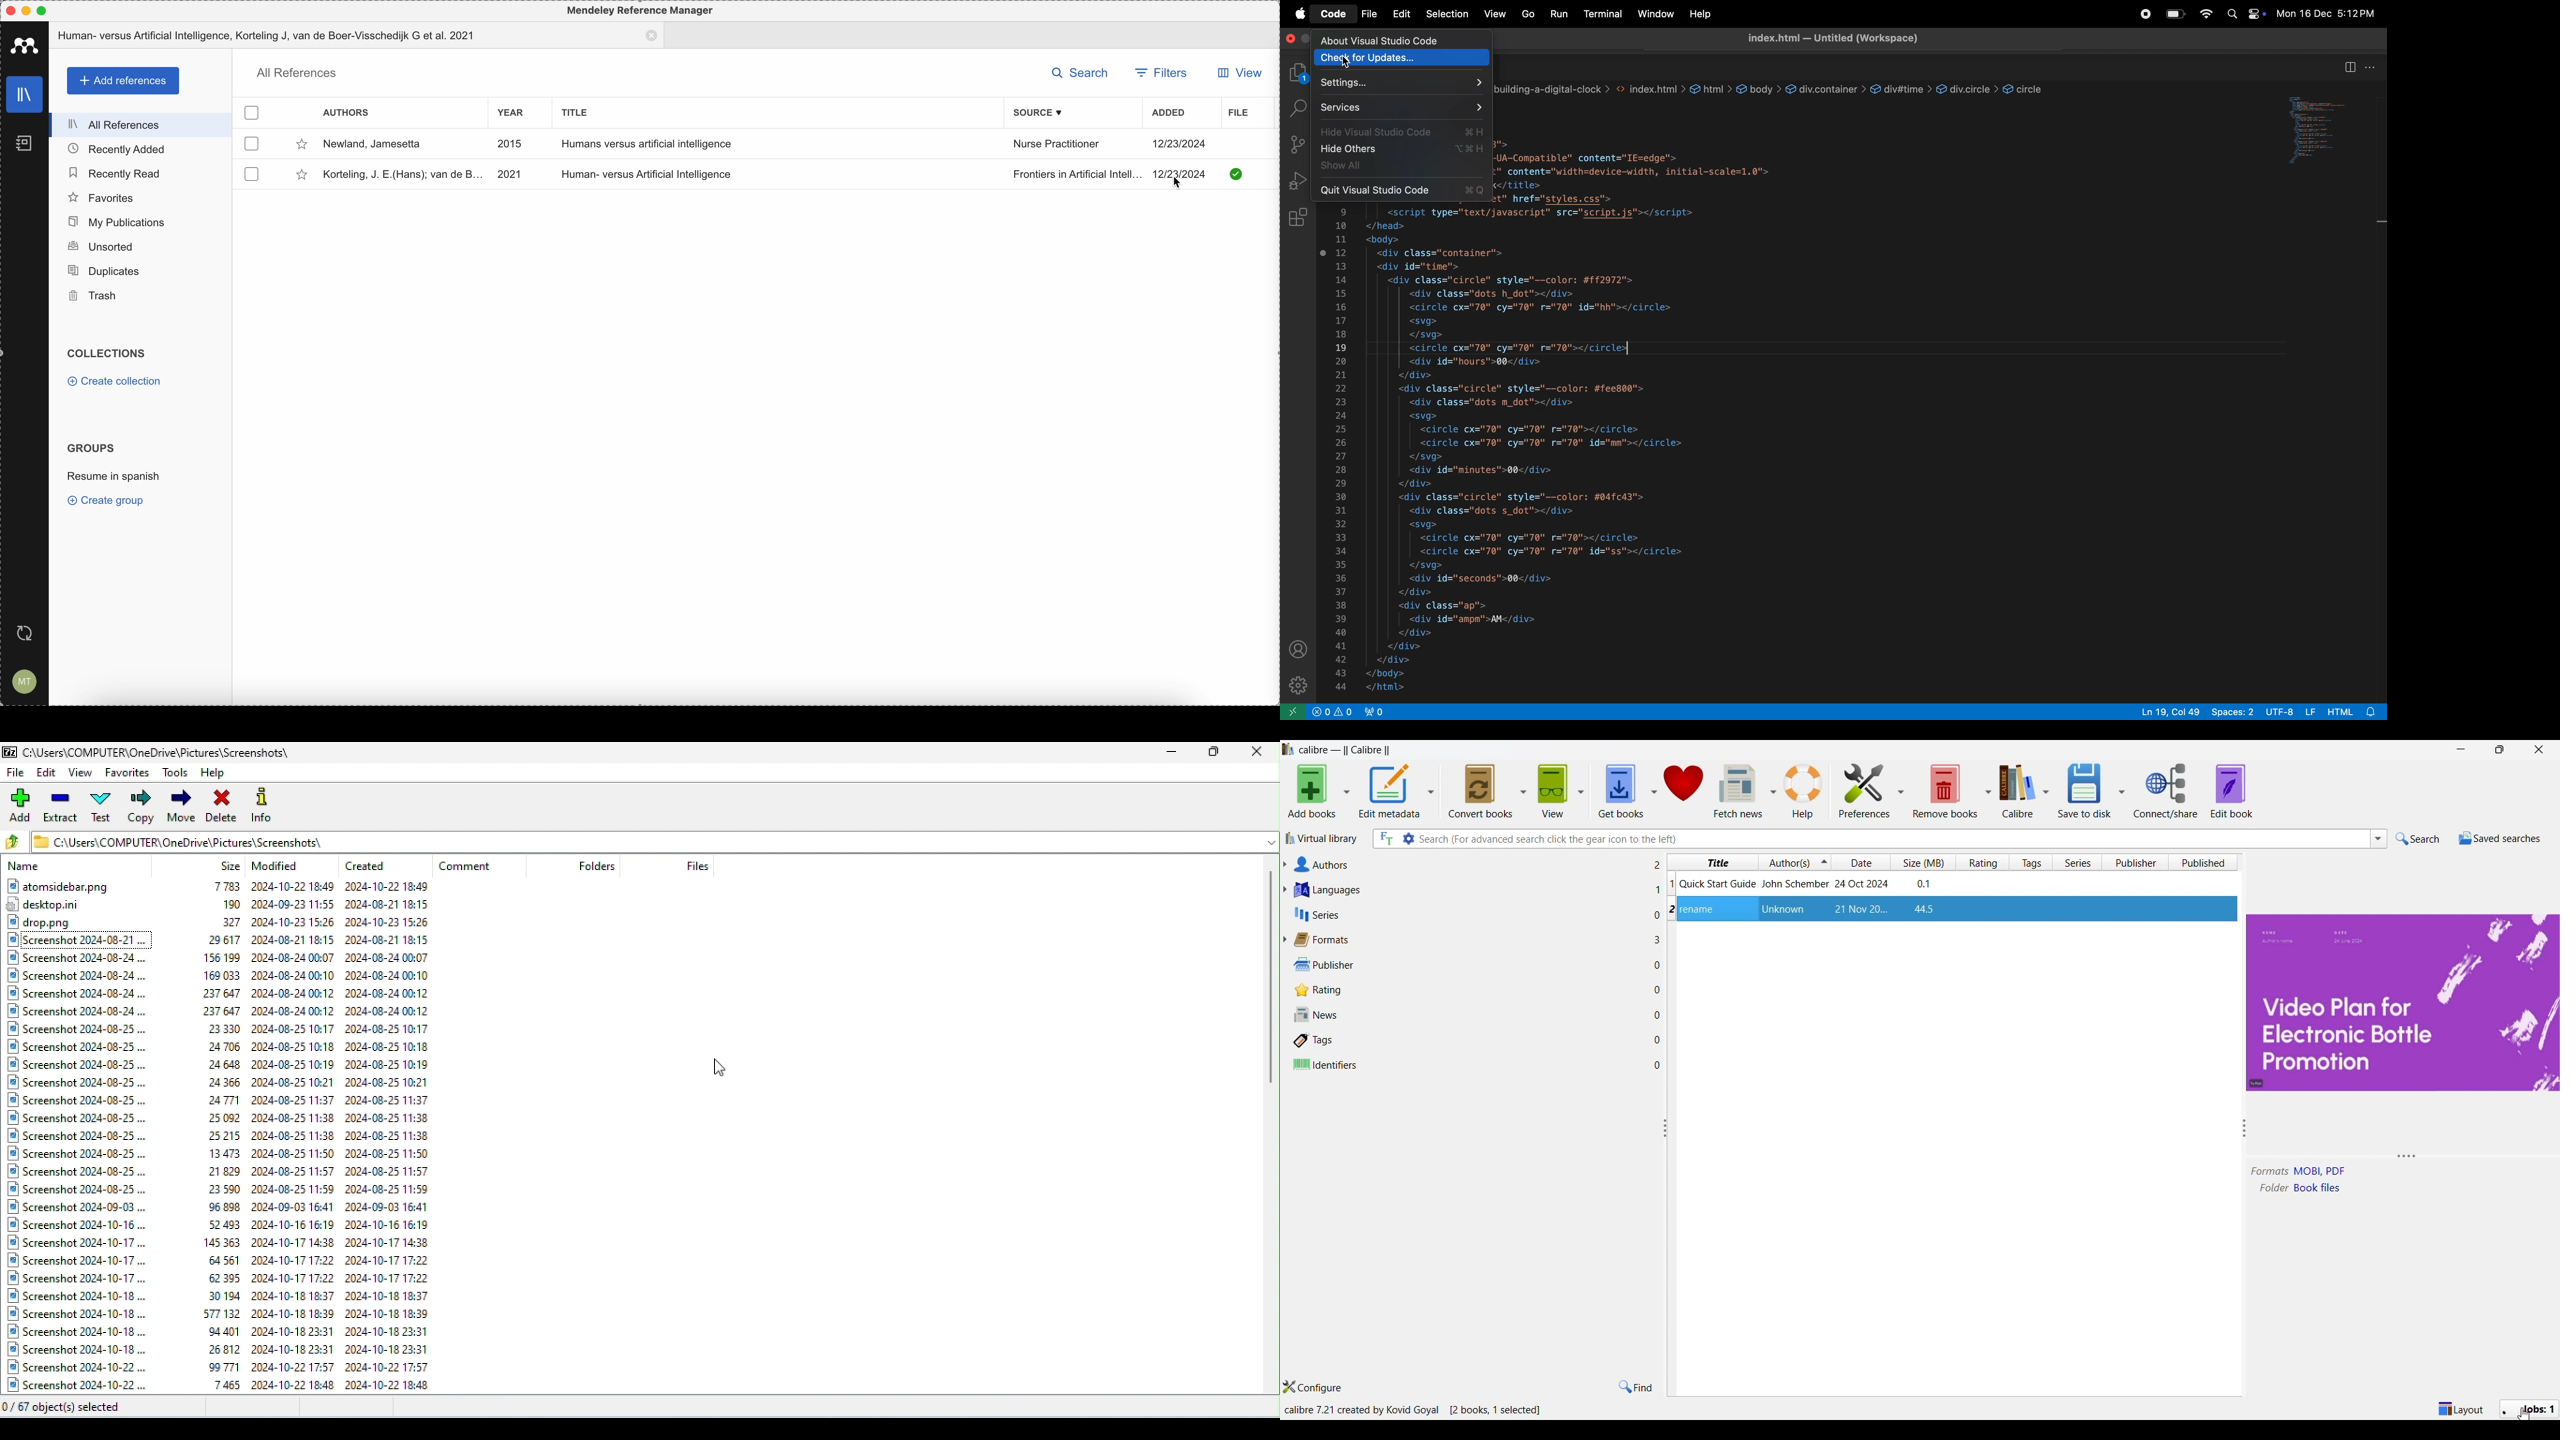  What do you see at coordinates (2499, 838) in the screenshot?
I see `Saved searches` at bounding box center [2499, 838].